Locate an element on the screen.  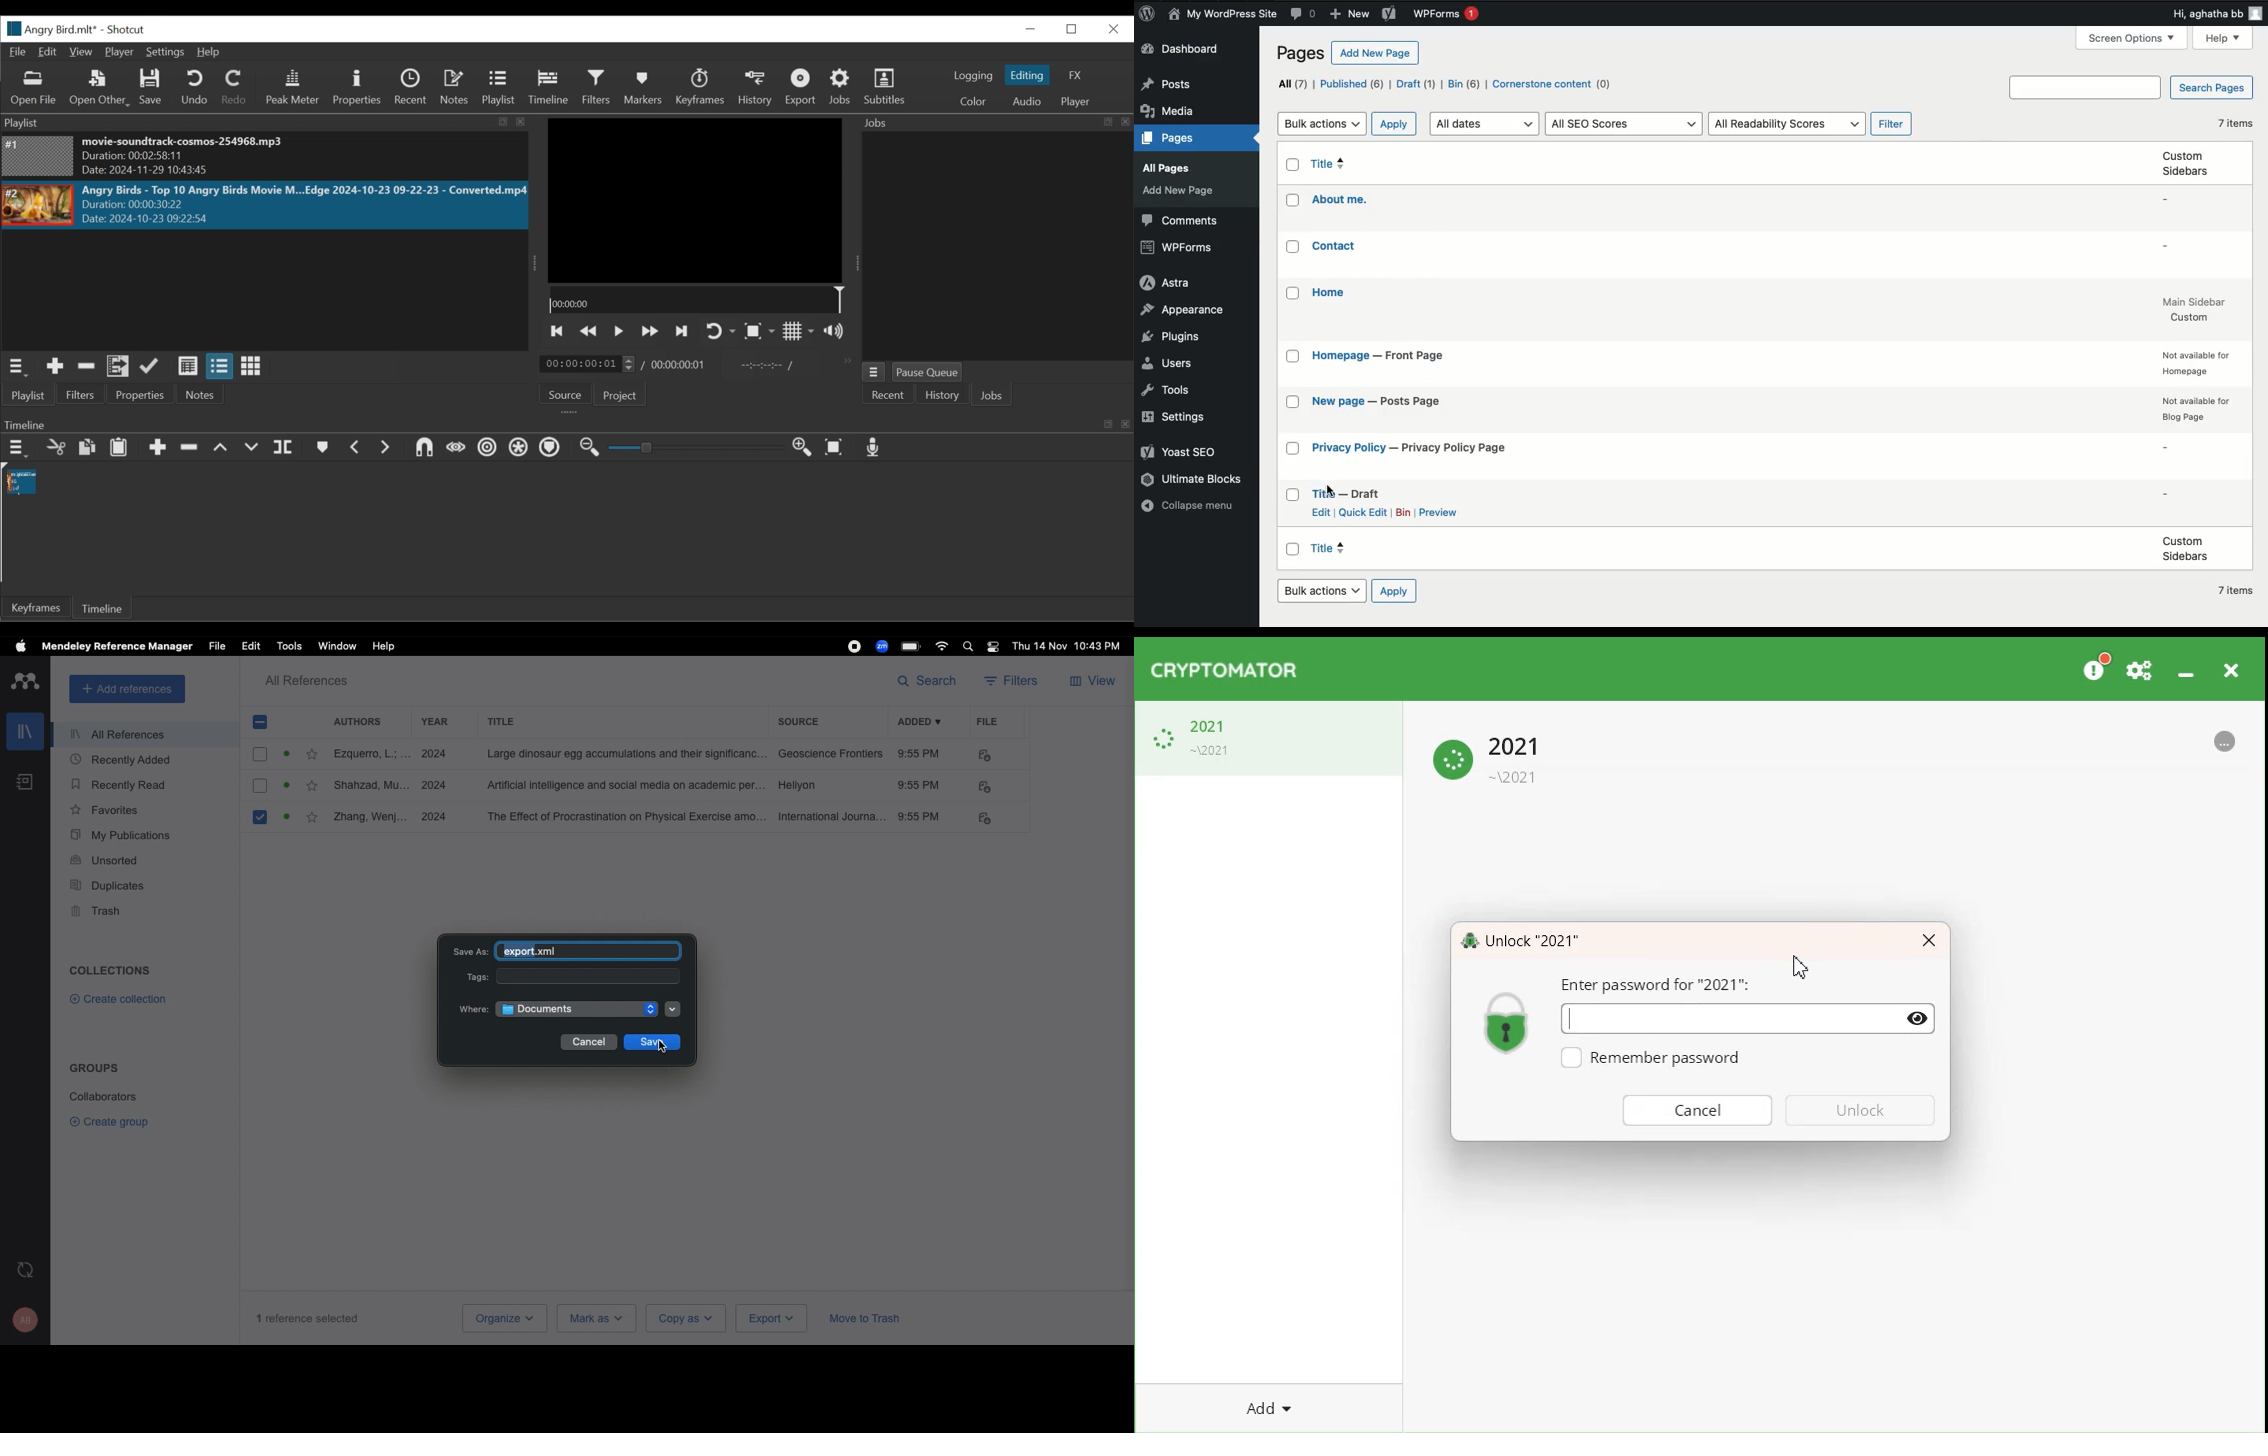
00:00:00(Timeline) is located at coordinates (696, 301).